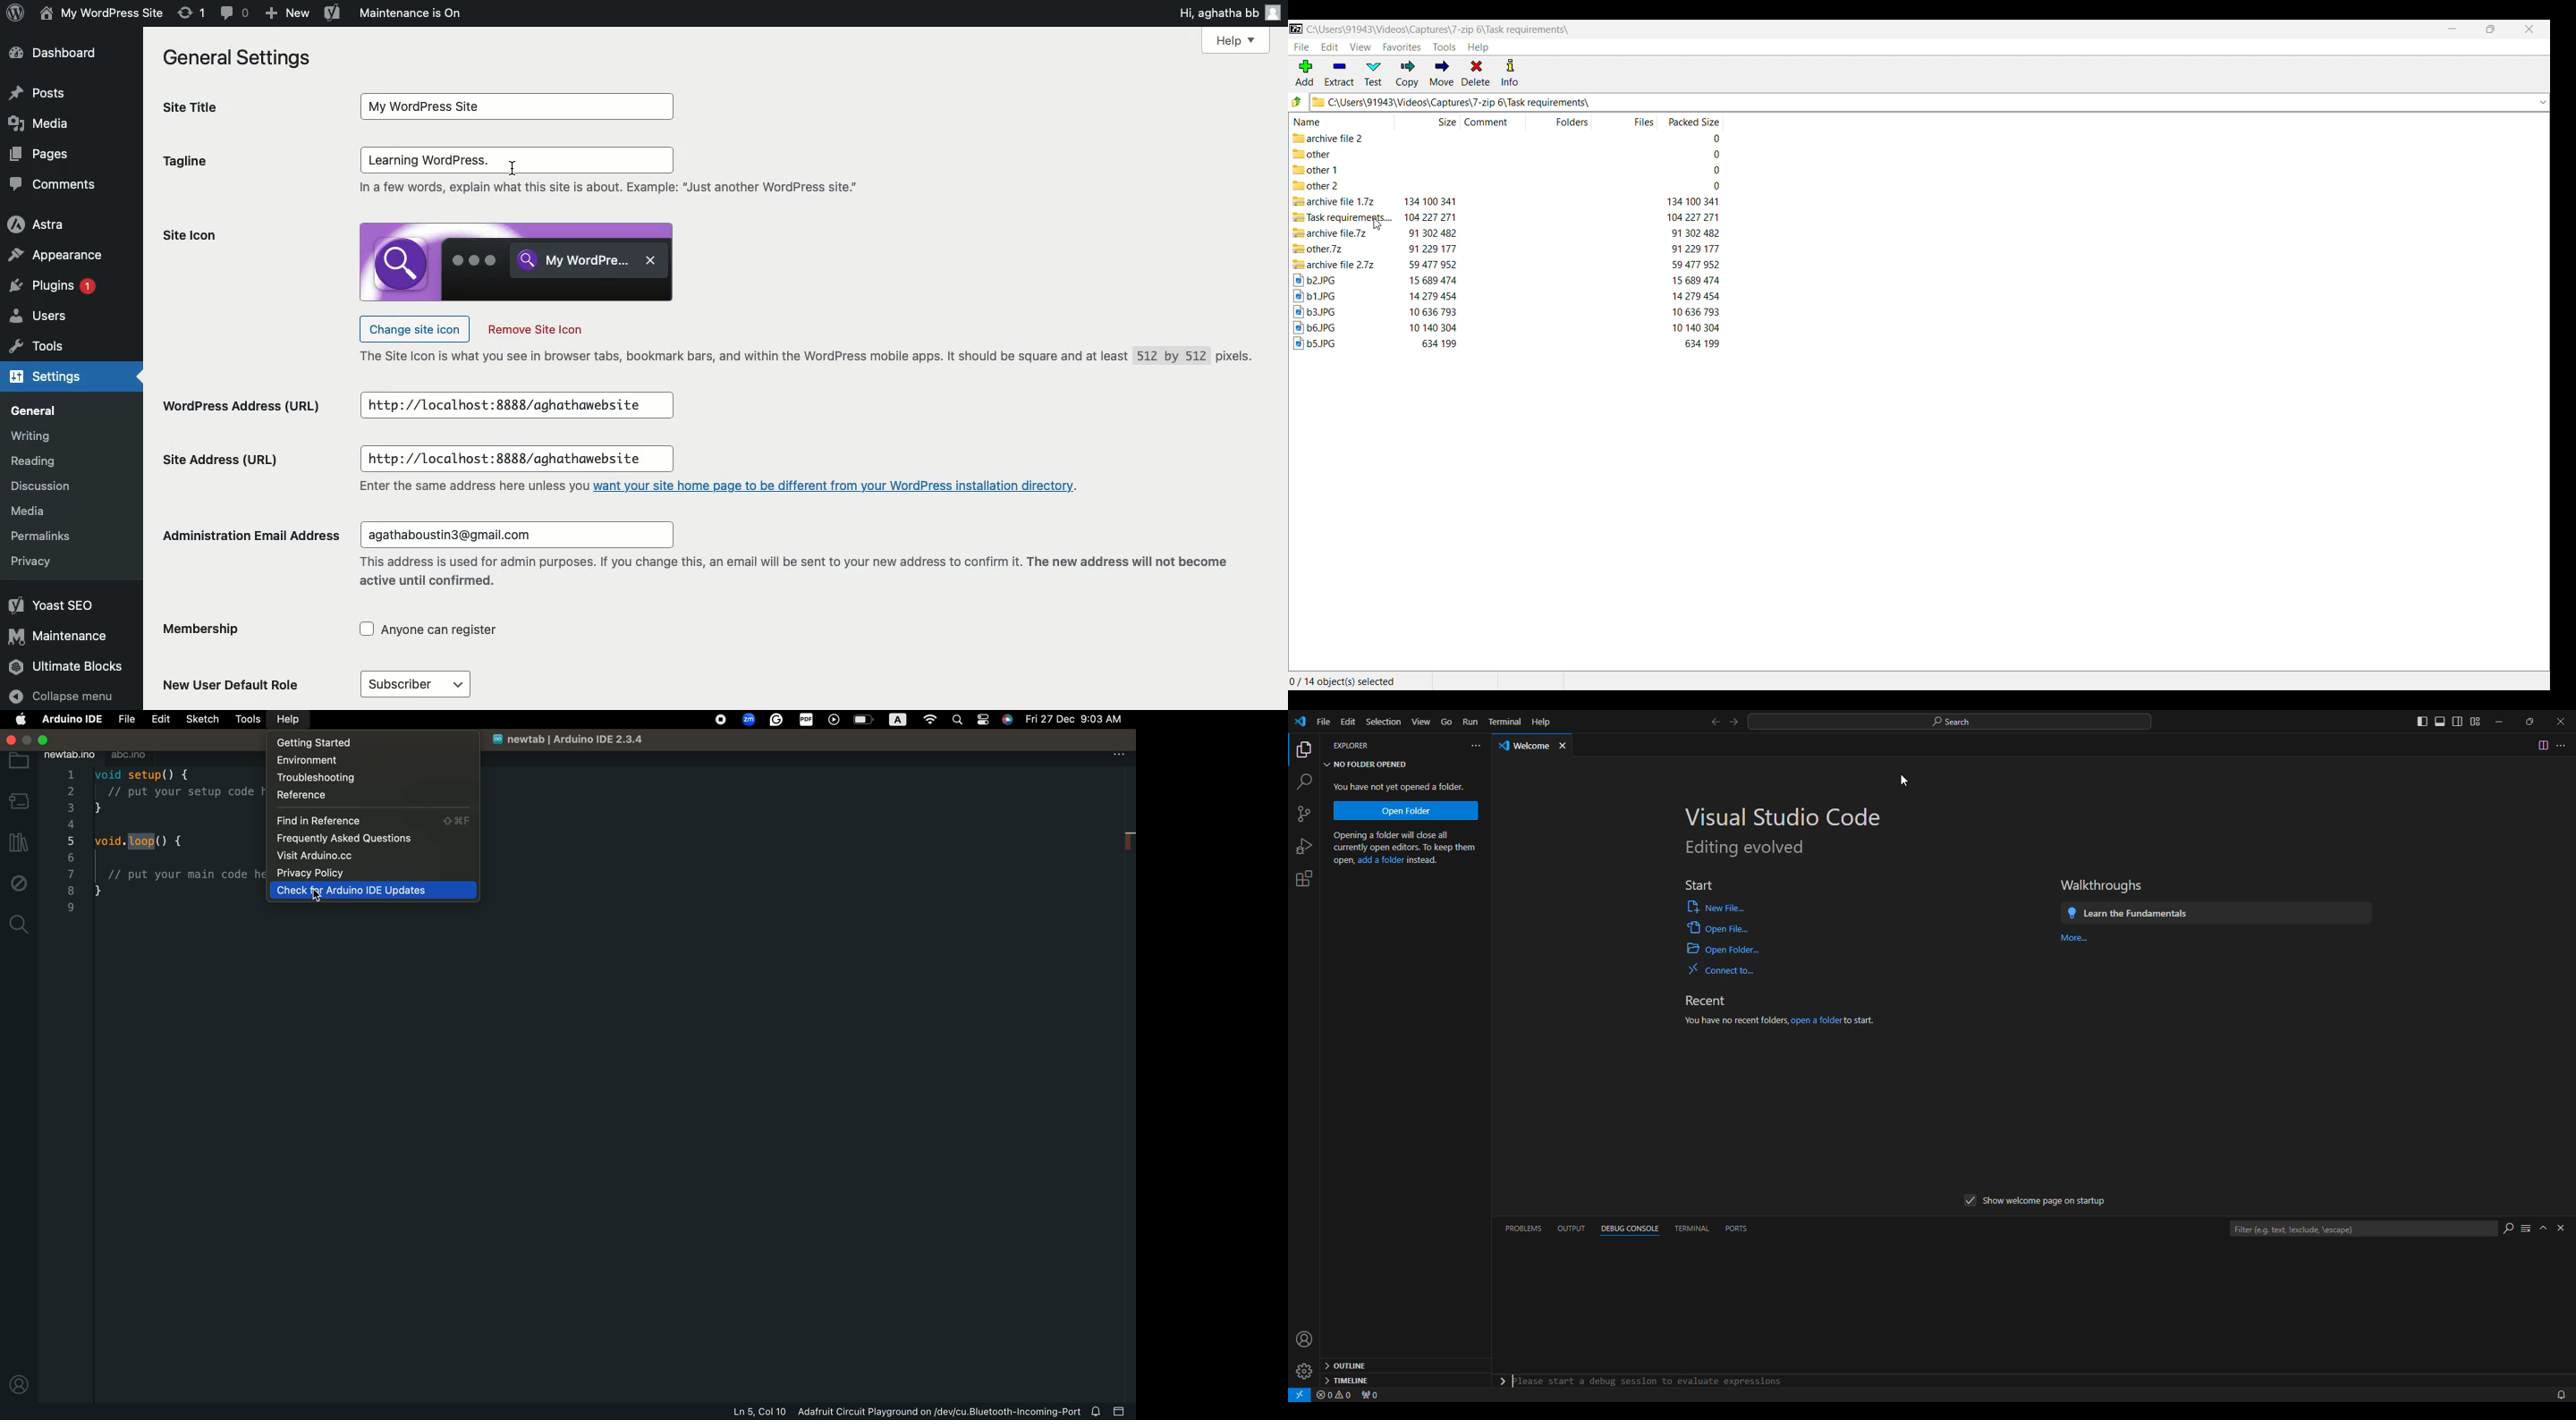  Describe the element at coordinates (197, 106) in the screenshot. I see `Site title` at that location.